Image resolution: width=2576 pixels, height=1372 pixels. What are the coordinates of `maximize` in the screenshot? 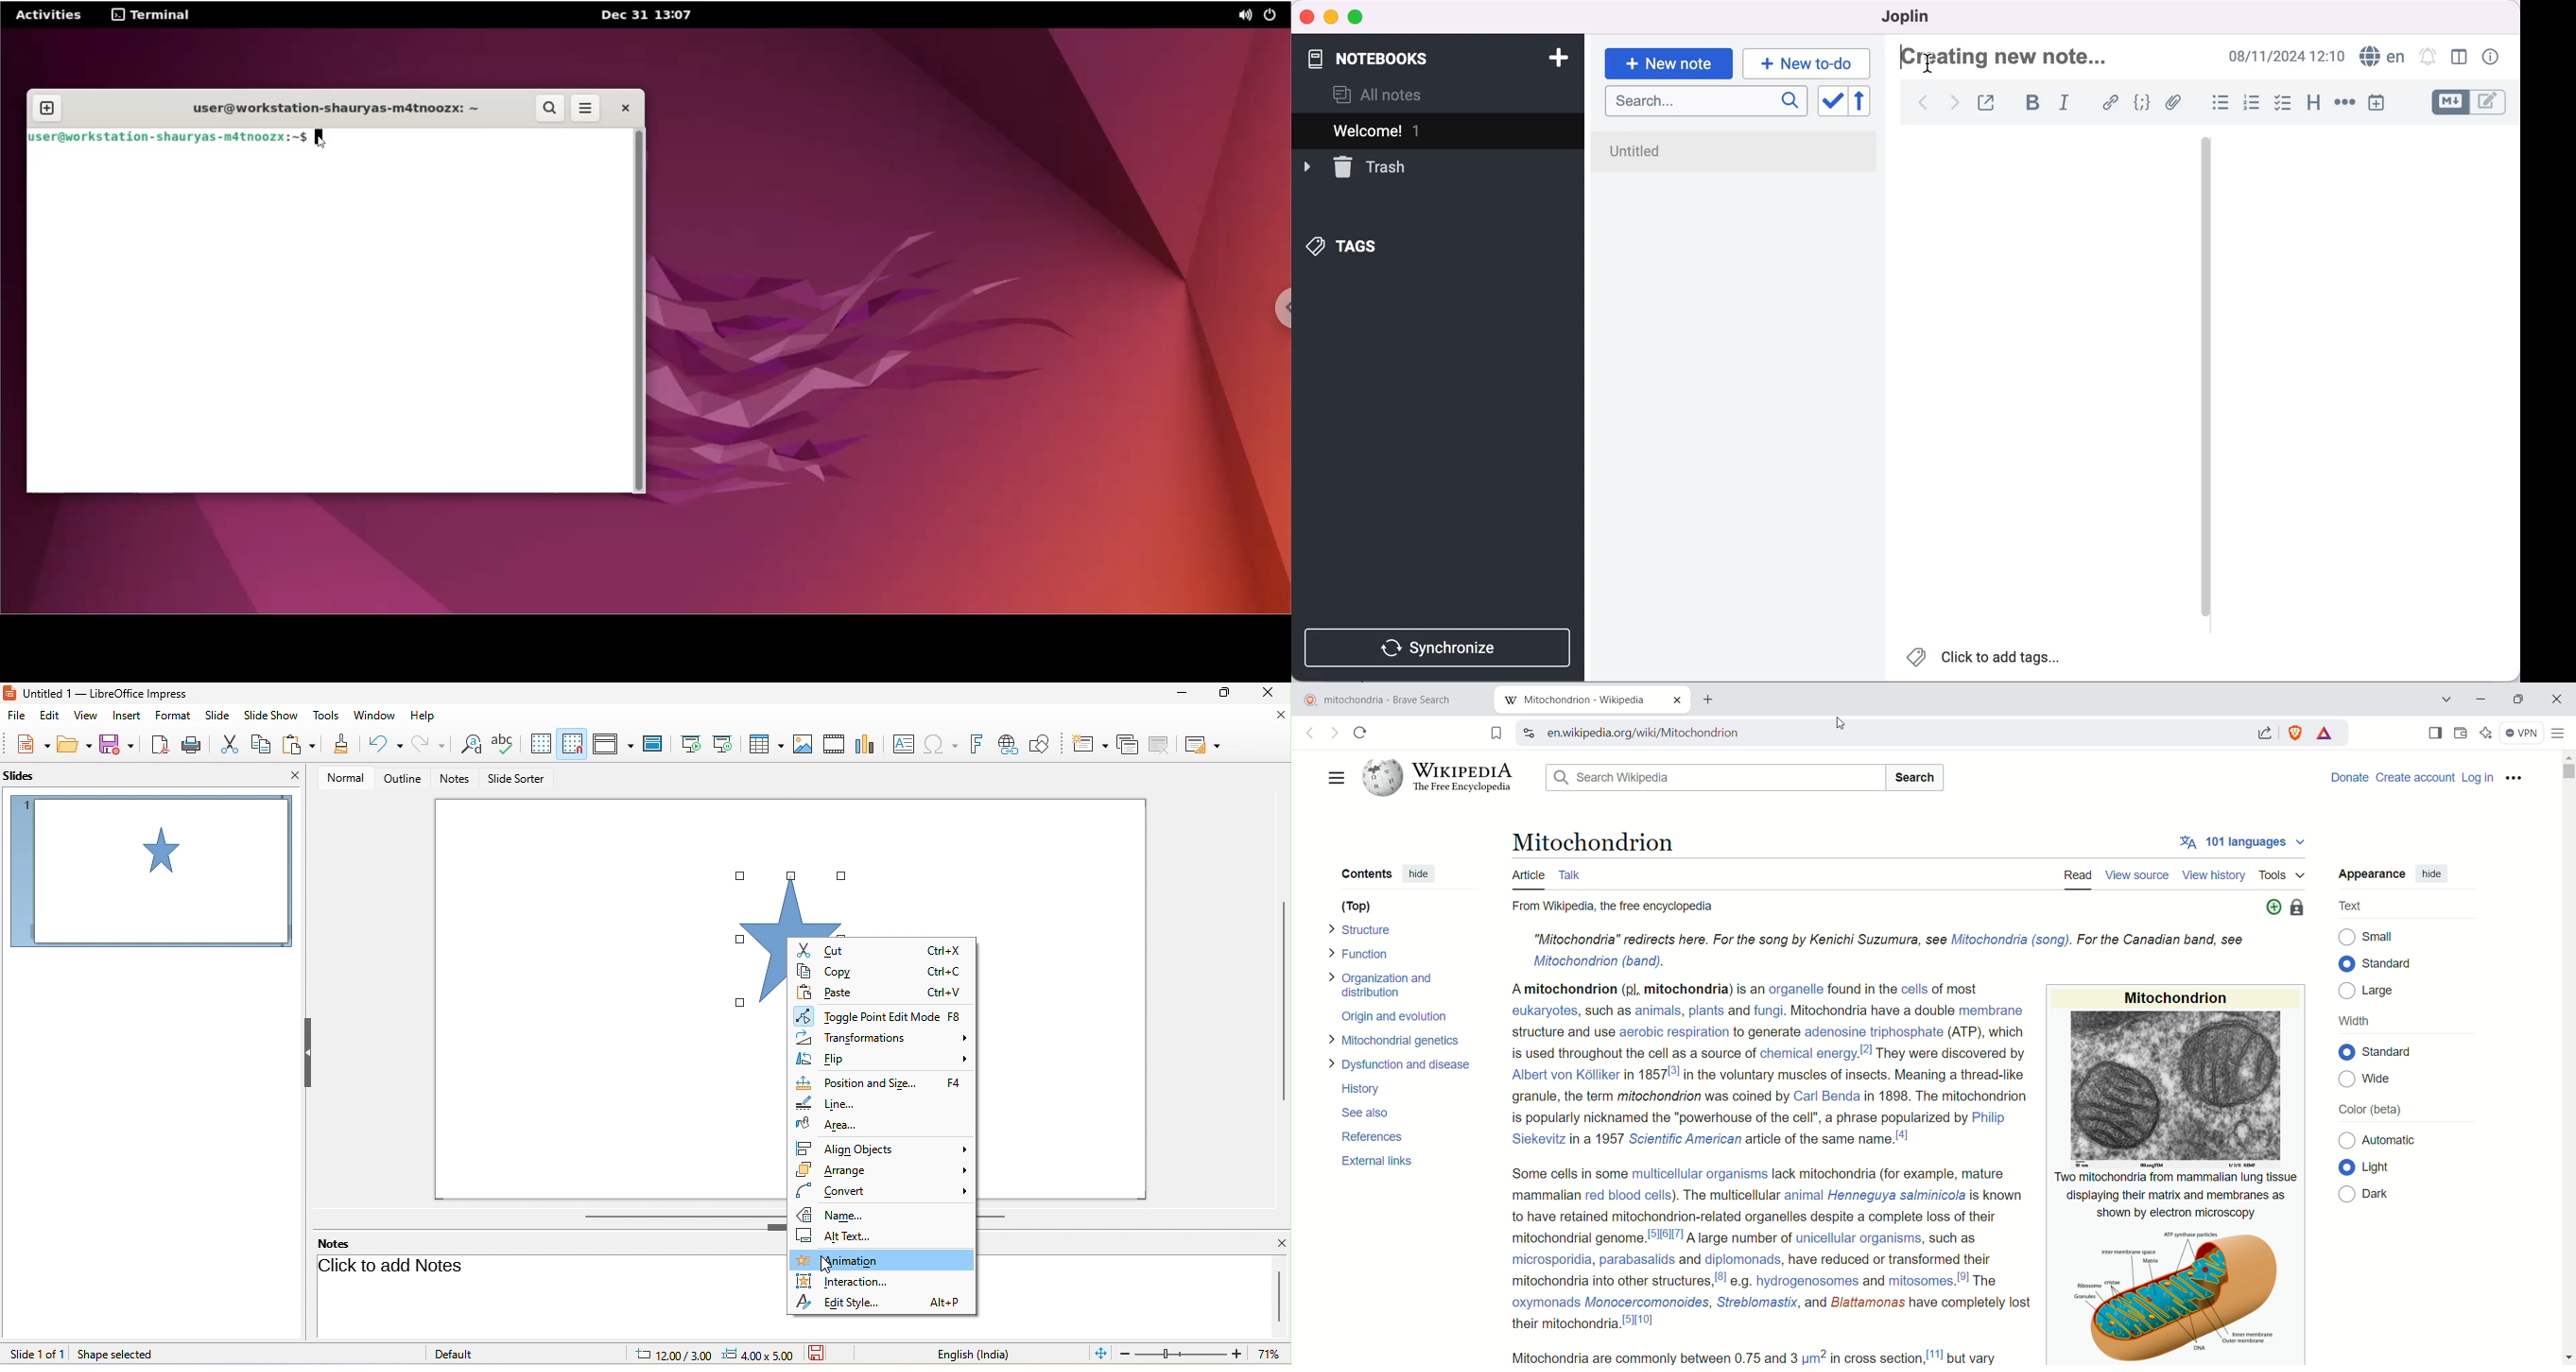 It's located at (2521, 700).